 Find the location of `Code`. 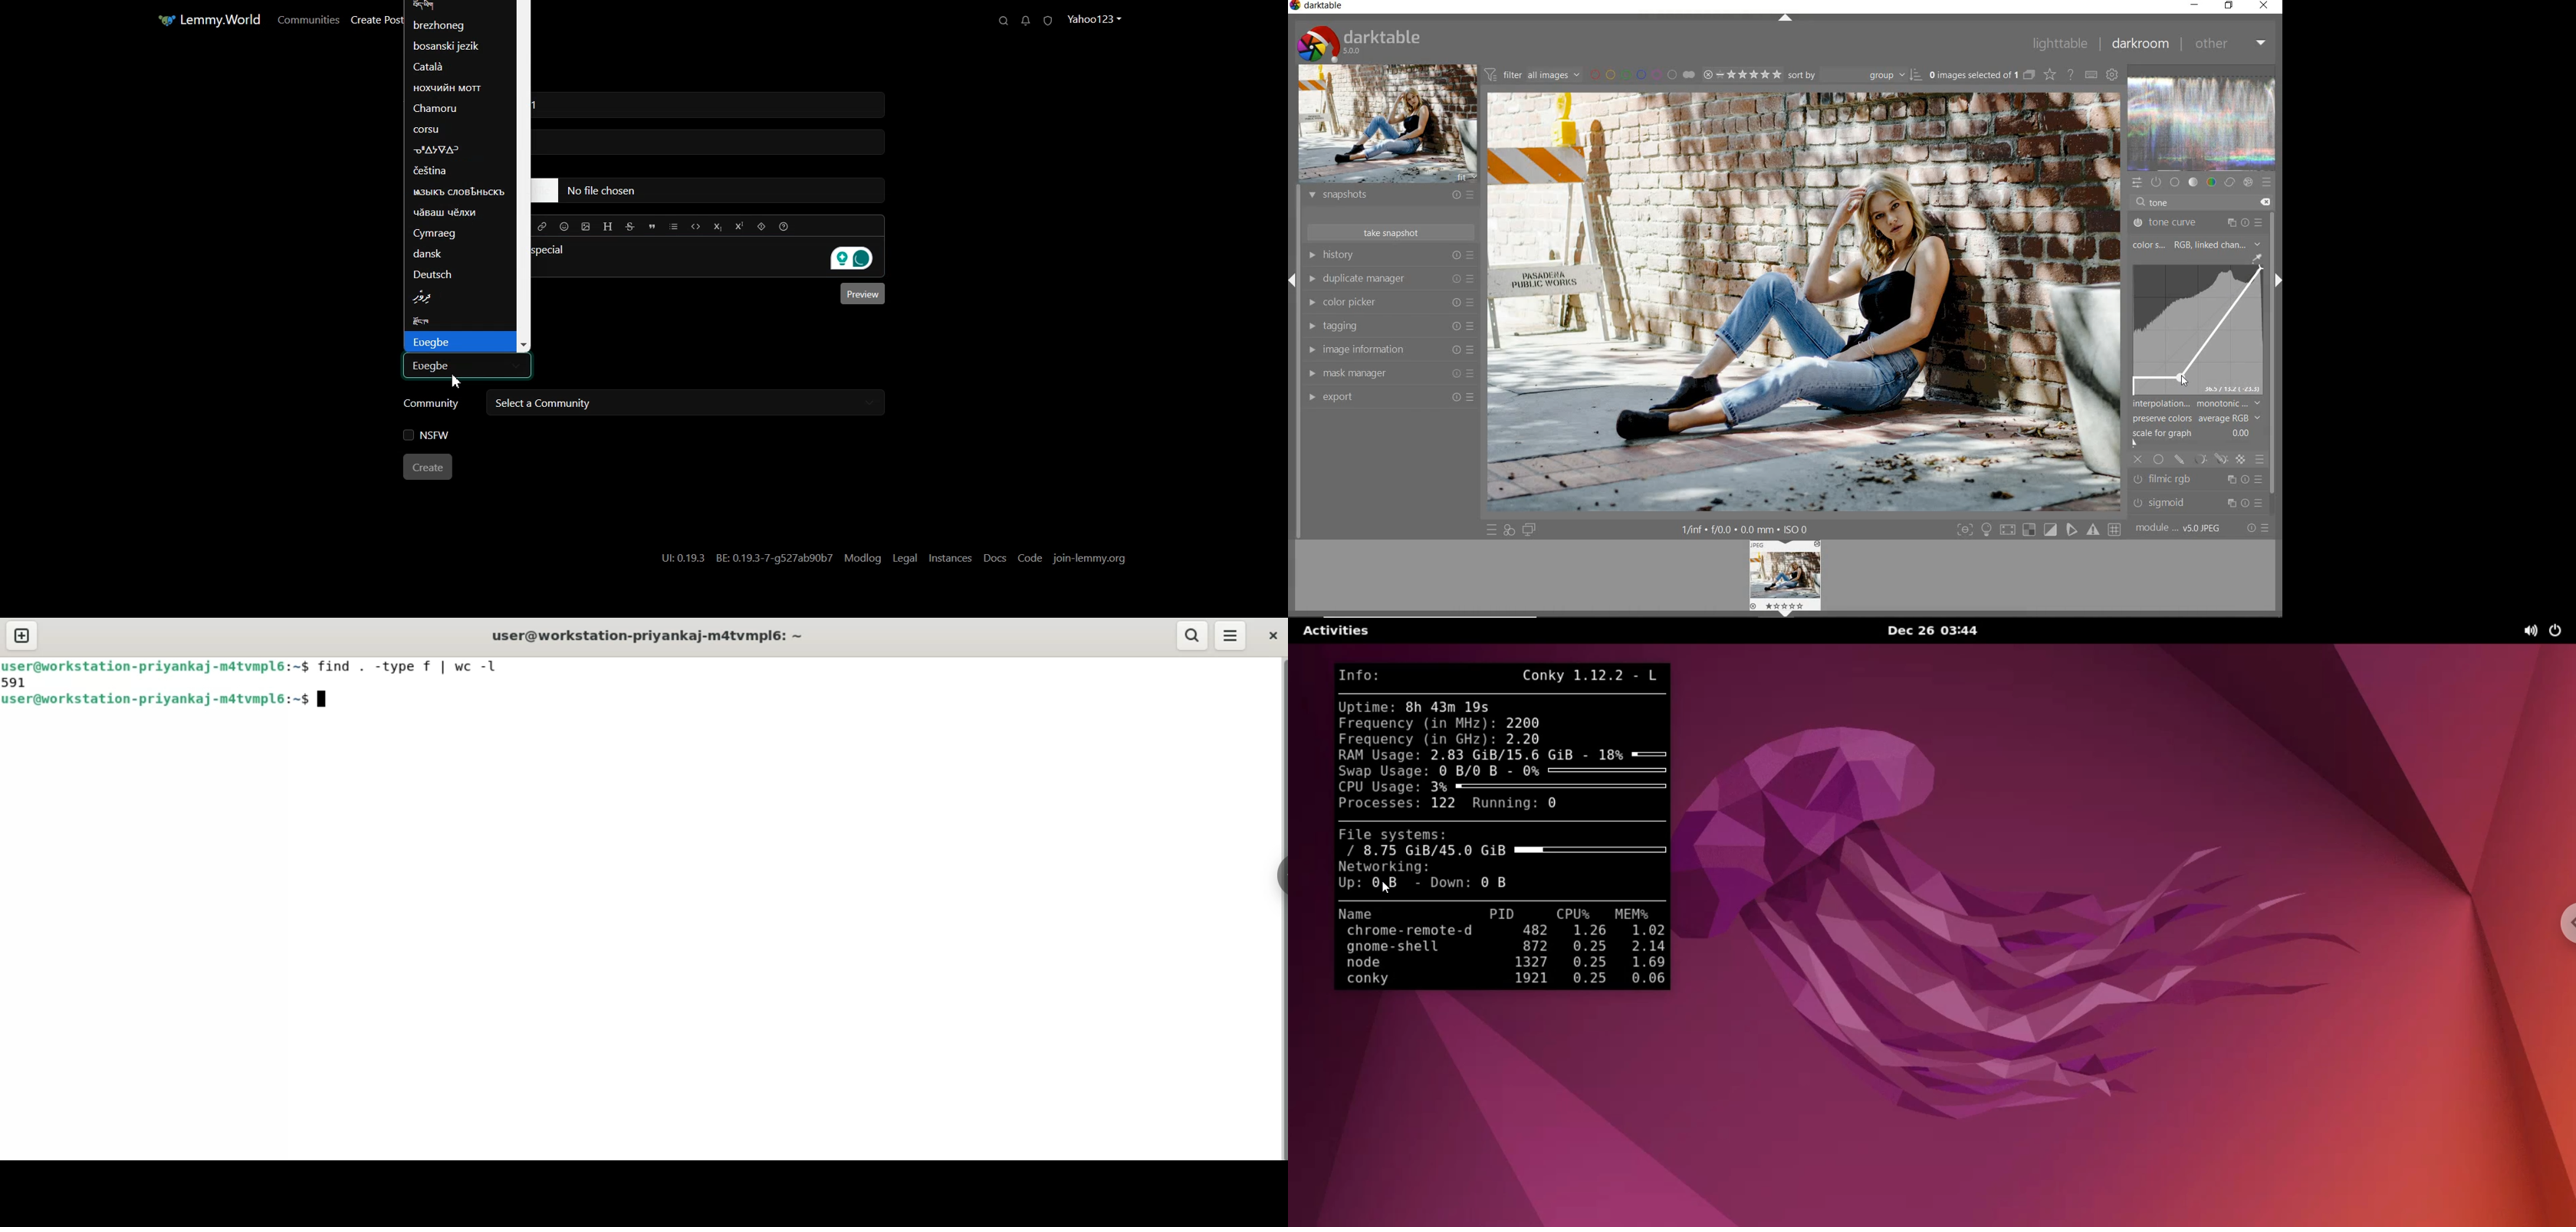

Code is located at coordinates (1031, 558).